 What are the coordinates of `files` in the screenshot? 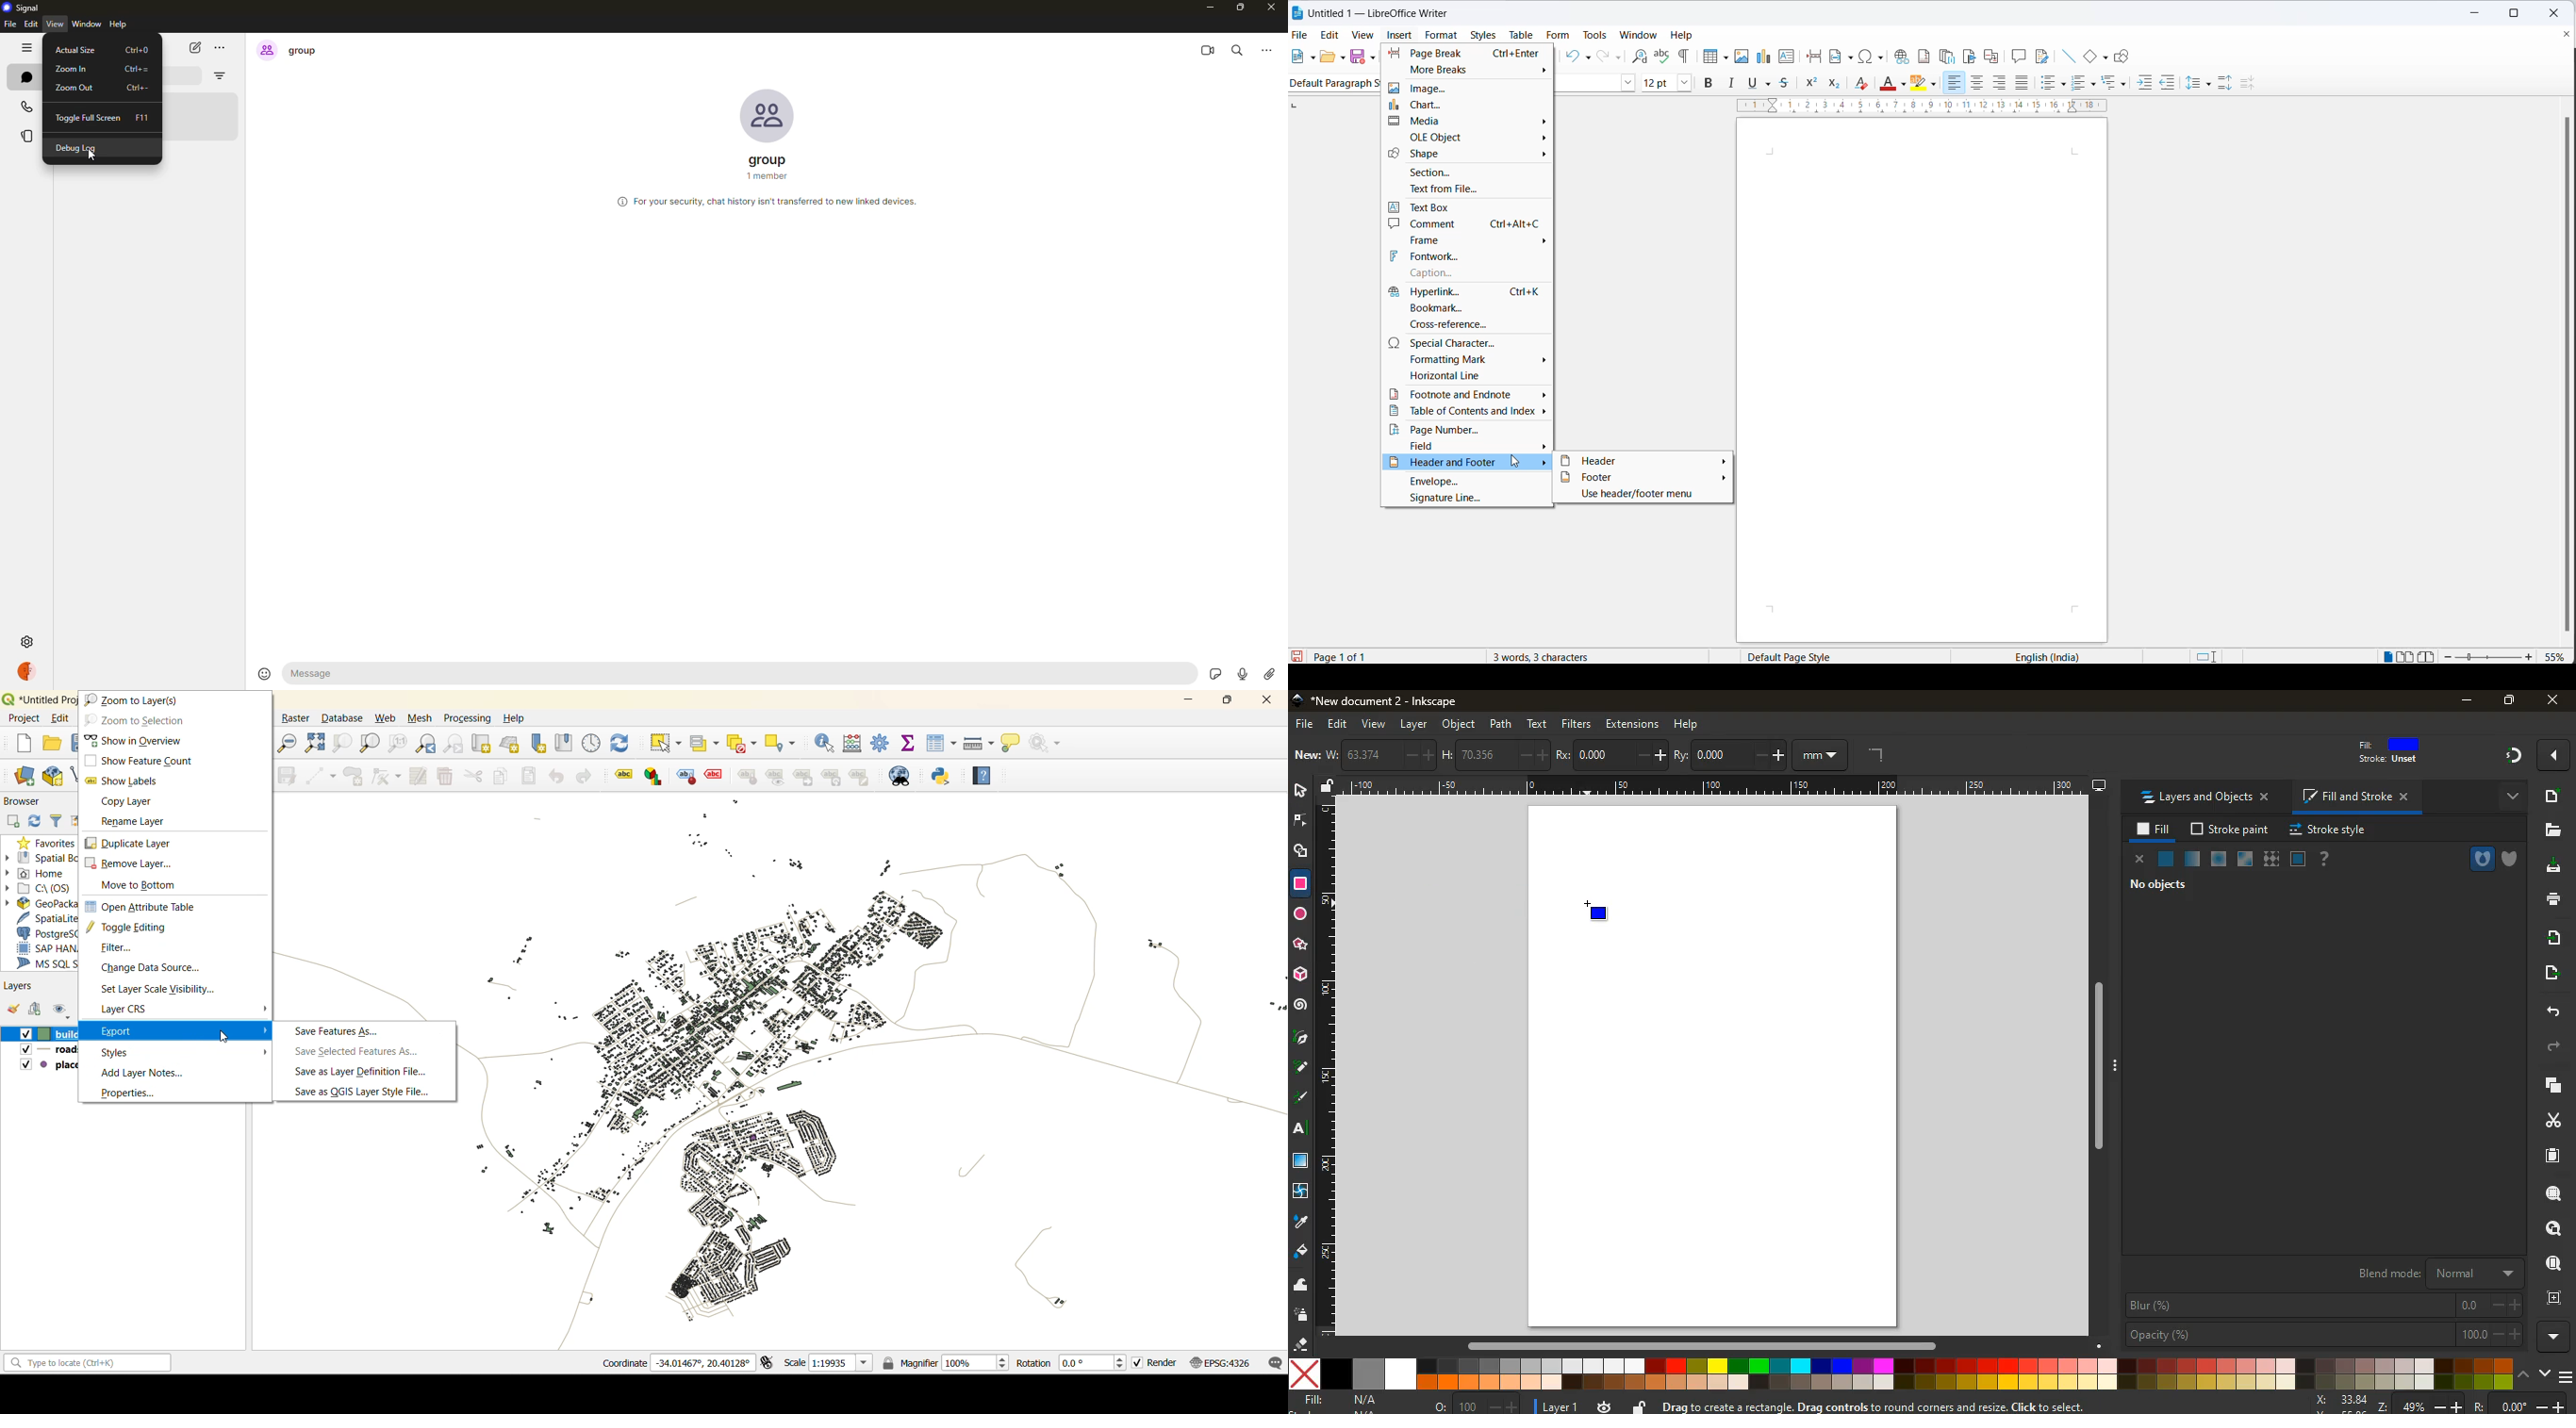 It's located at (2546, 830).